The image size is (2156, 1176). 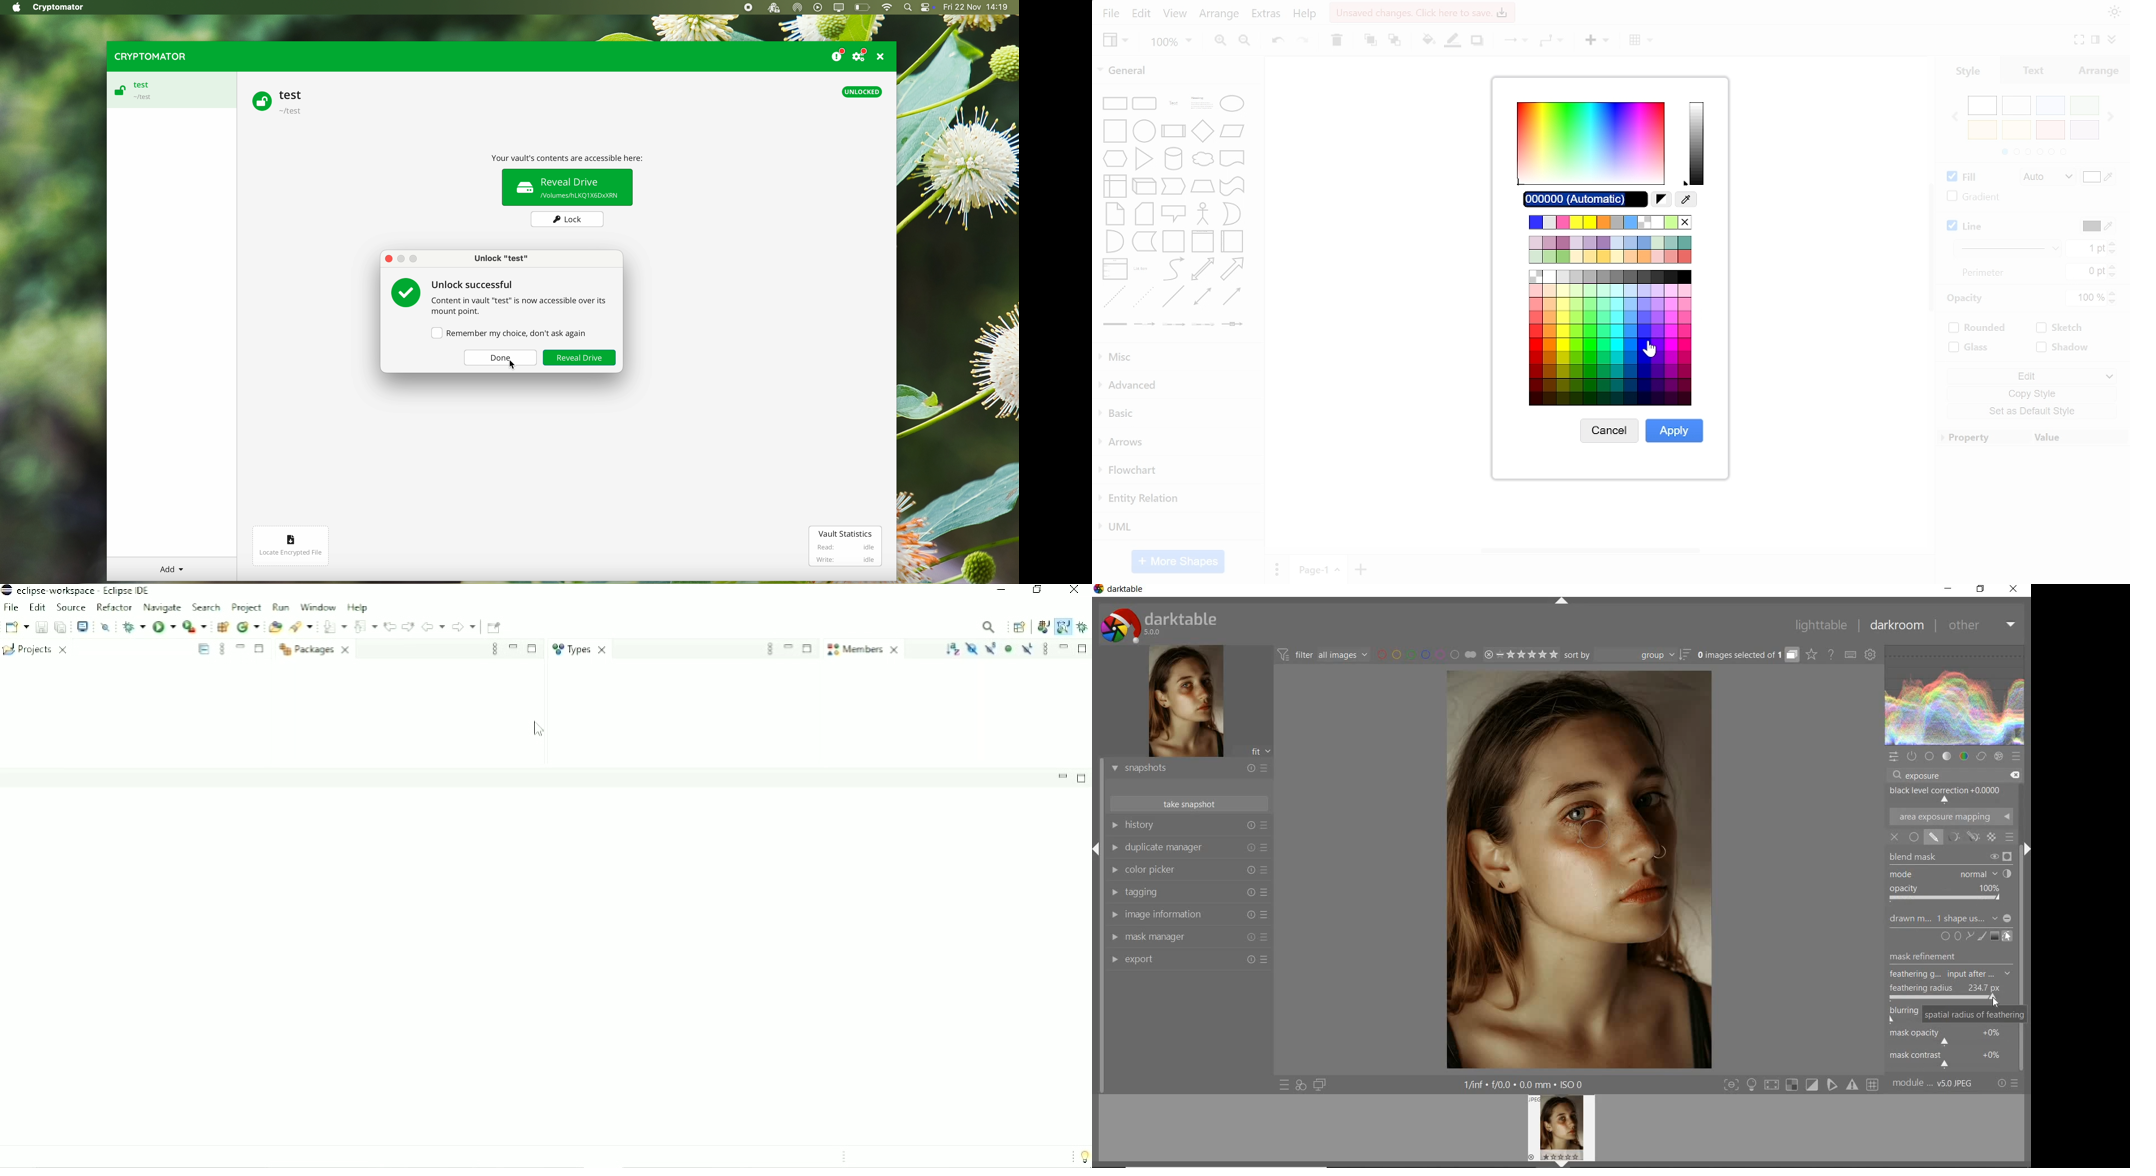 I want to click on tagging, so click(x=1188, y=891).